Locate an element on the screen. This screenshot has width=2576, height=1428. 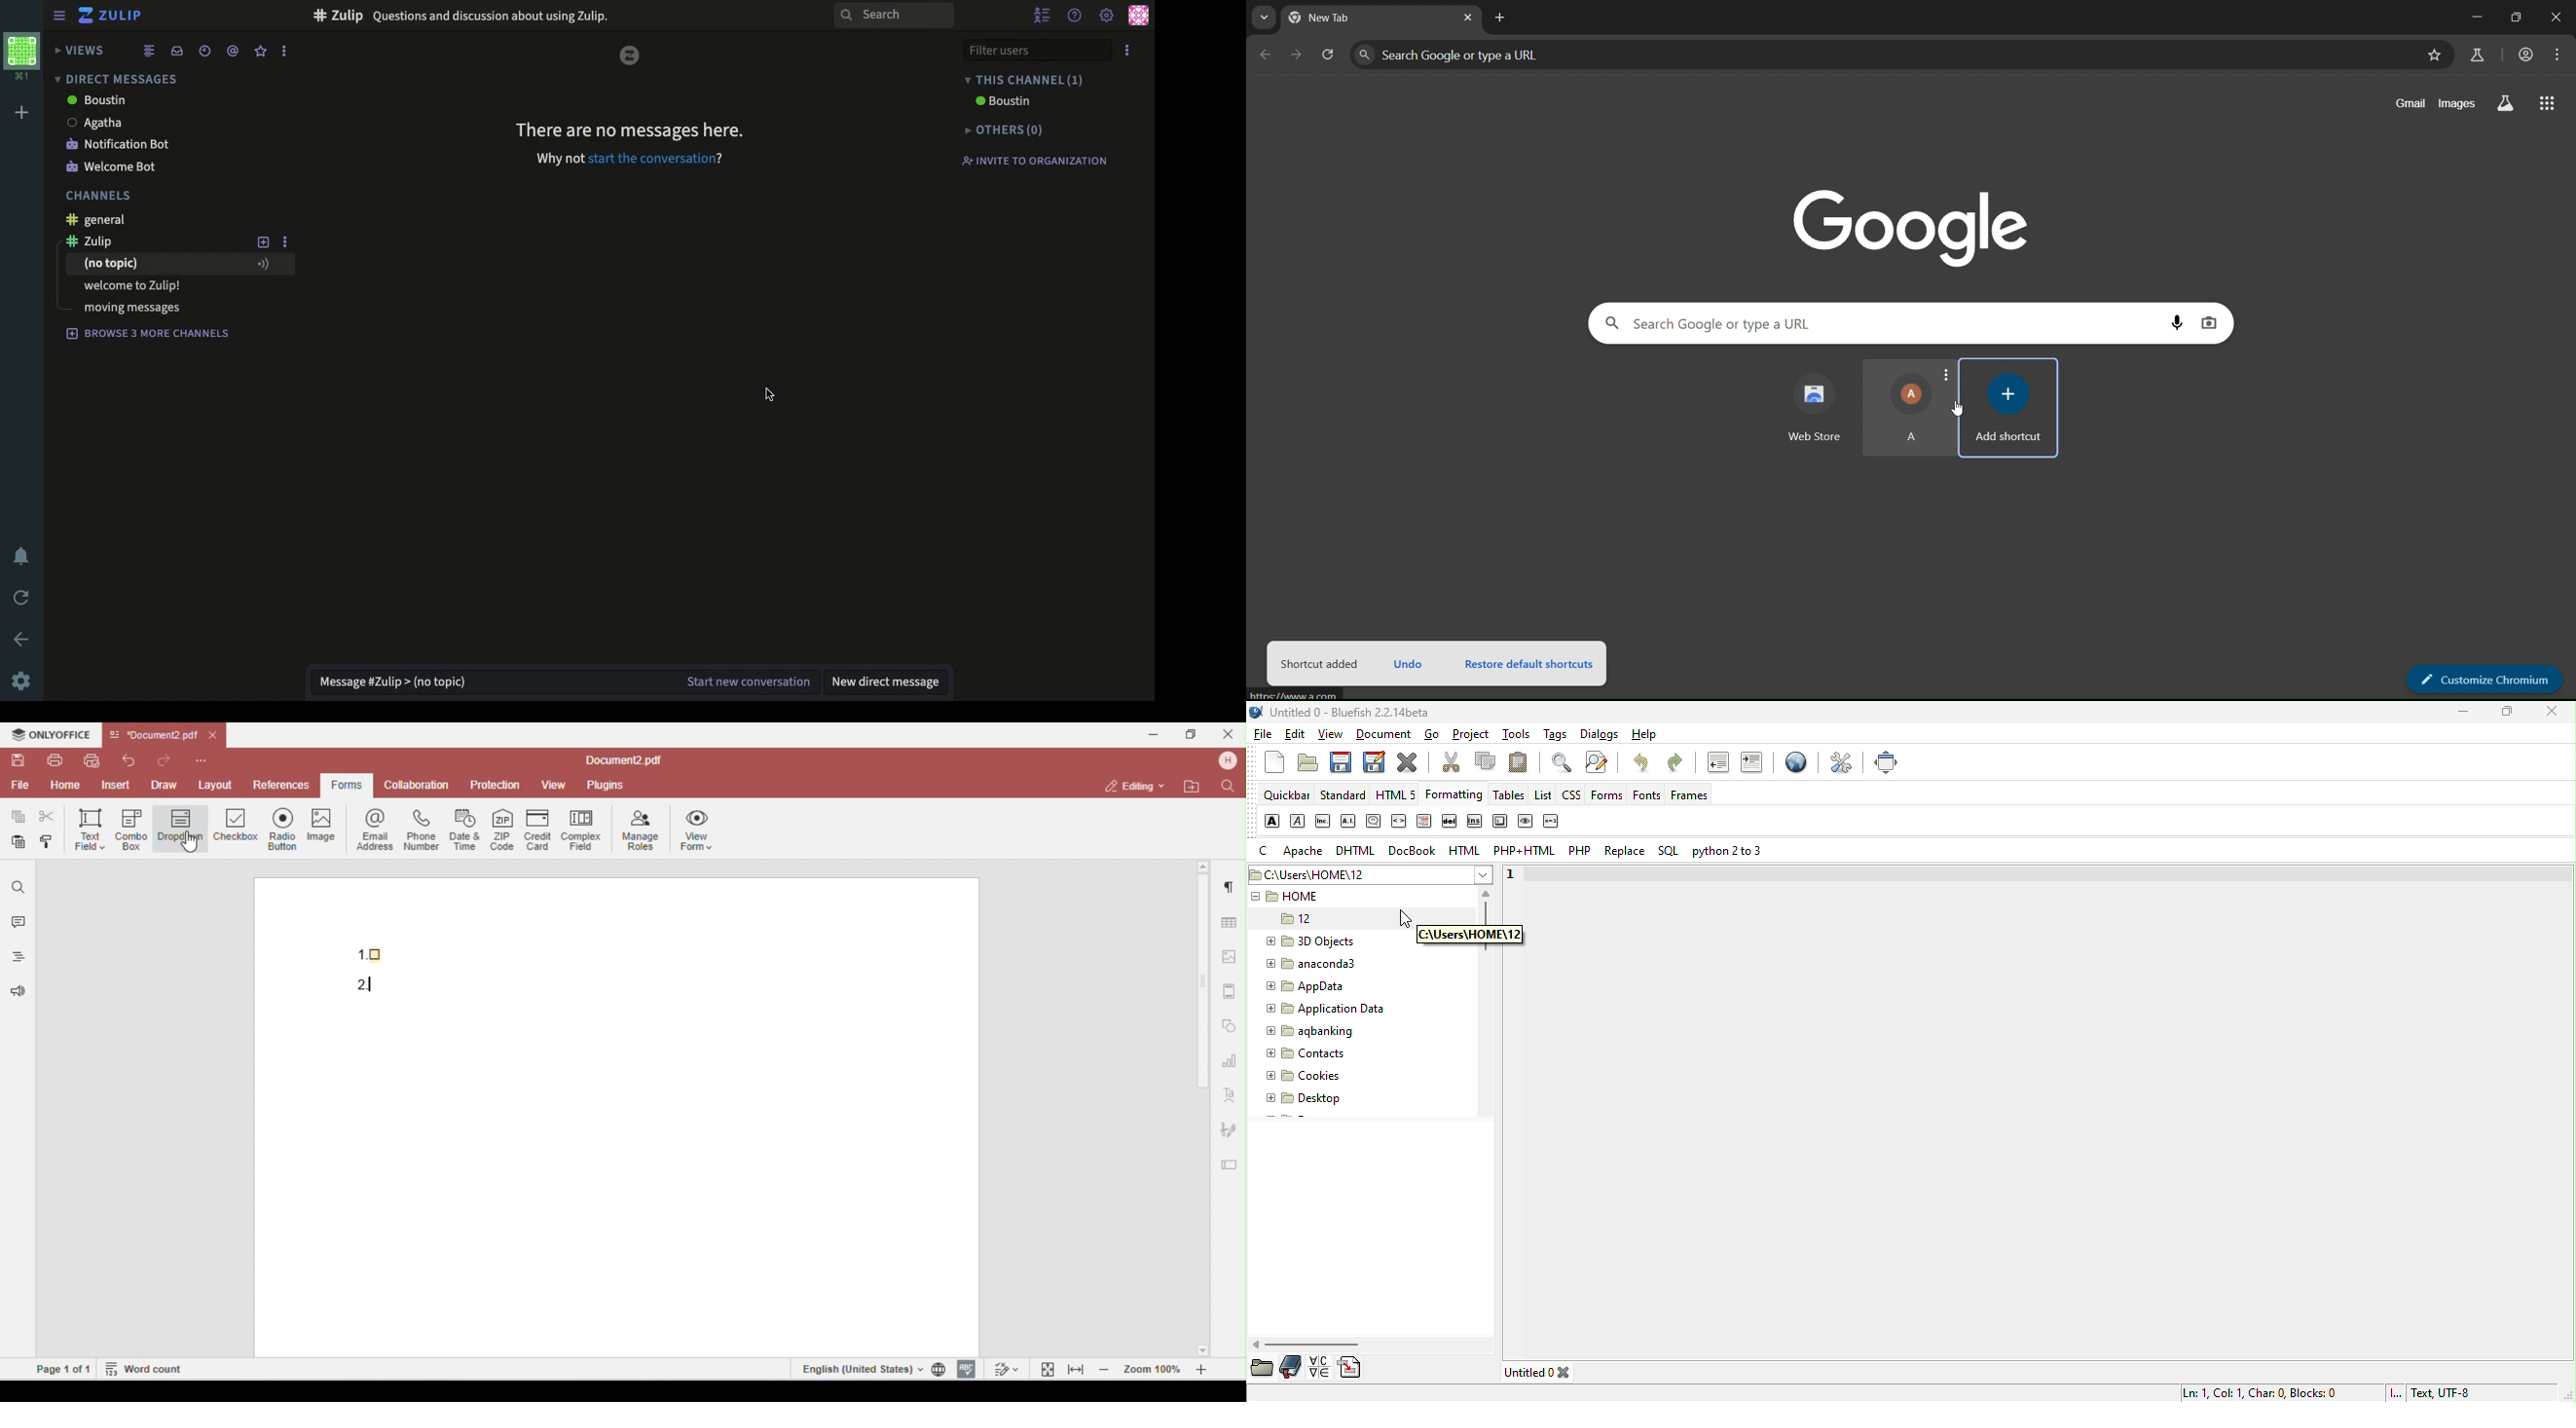
google is located at coordinates (1917, 220).